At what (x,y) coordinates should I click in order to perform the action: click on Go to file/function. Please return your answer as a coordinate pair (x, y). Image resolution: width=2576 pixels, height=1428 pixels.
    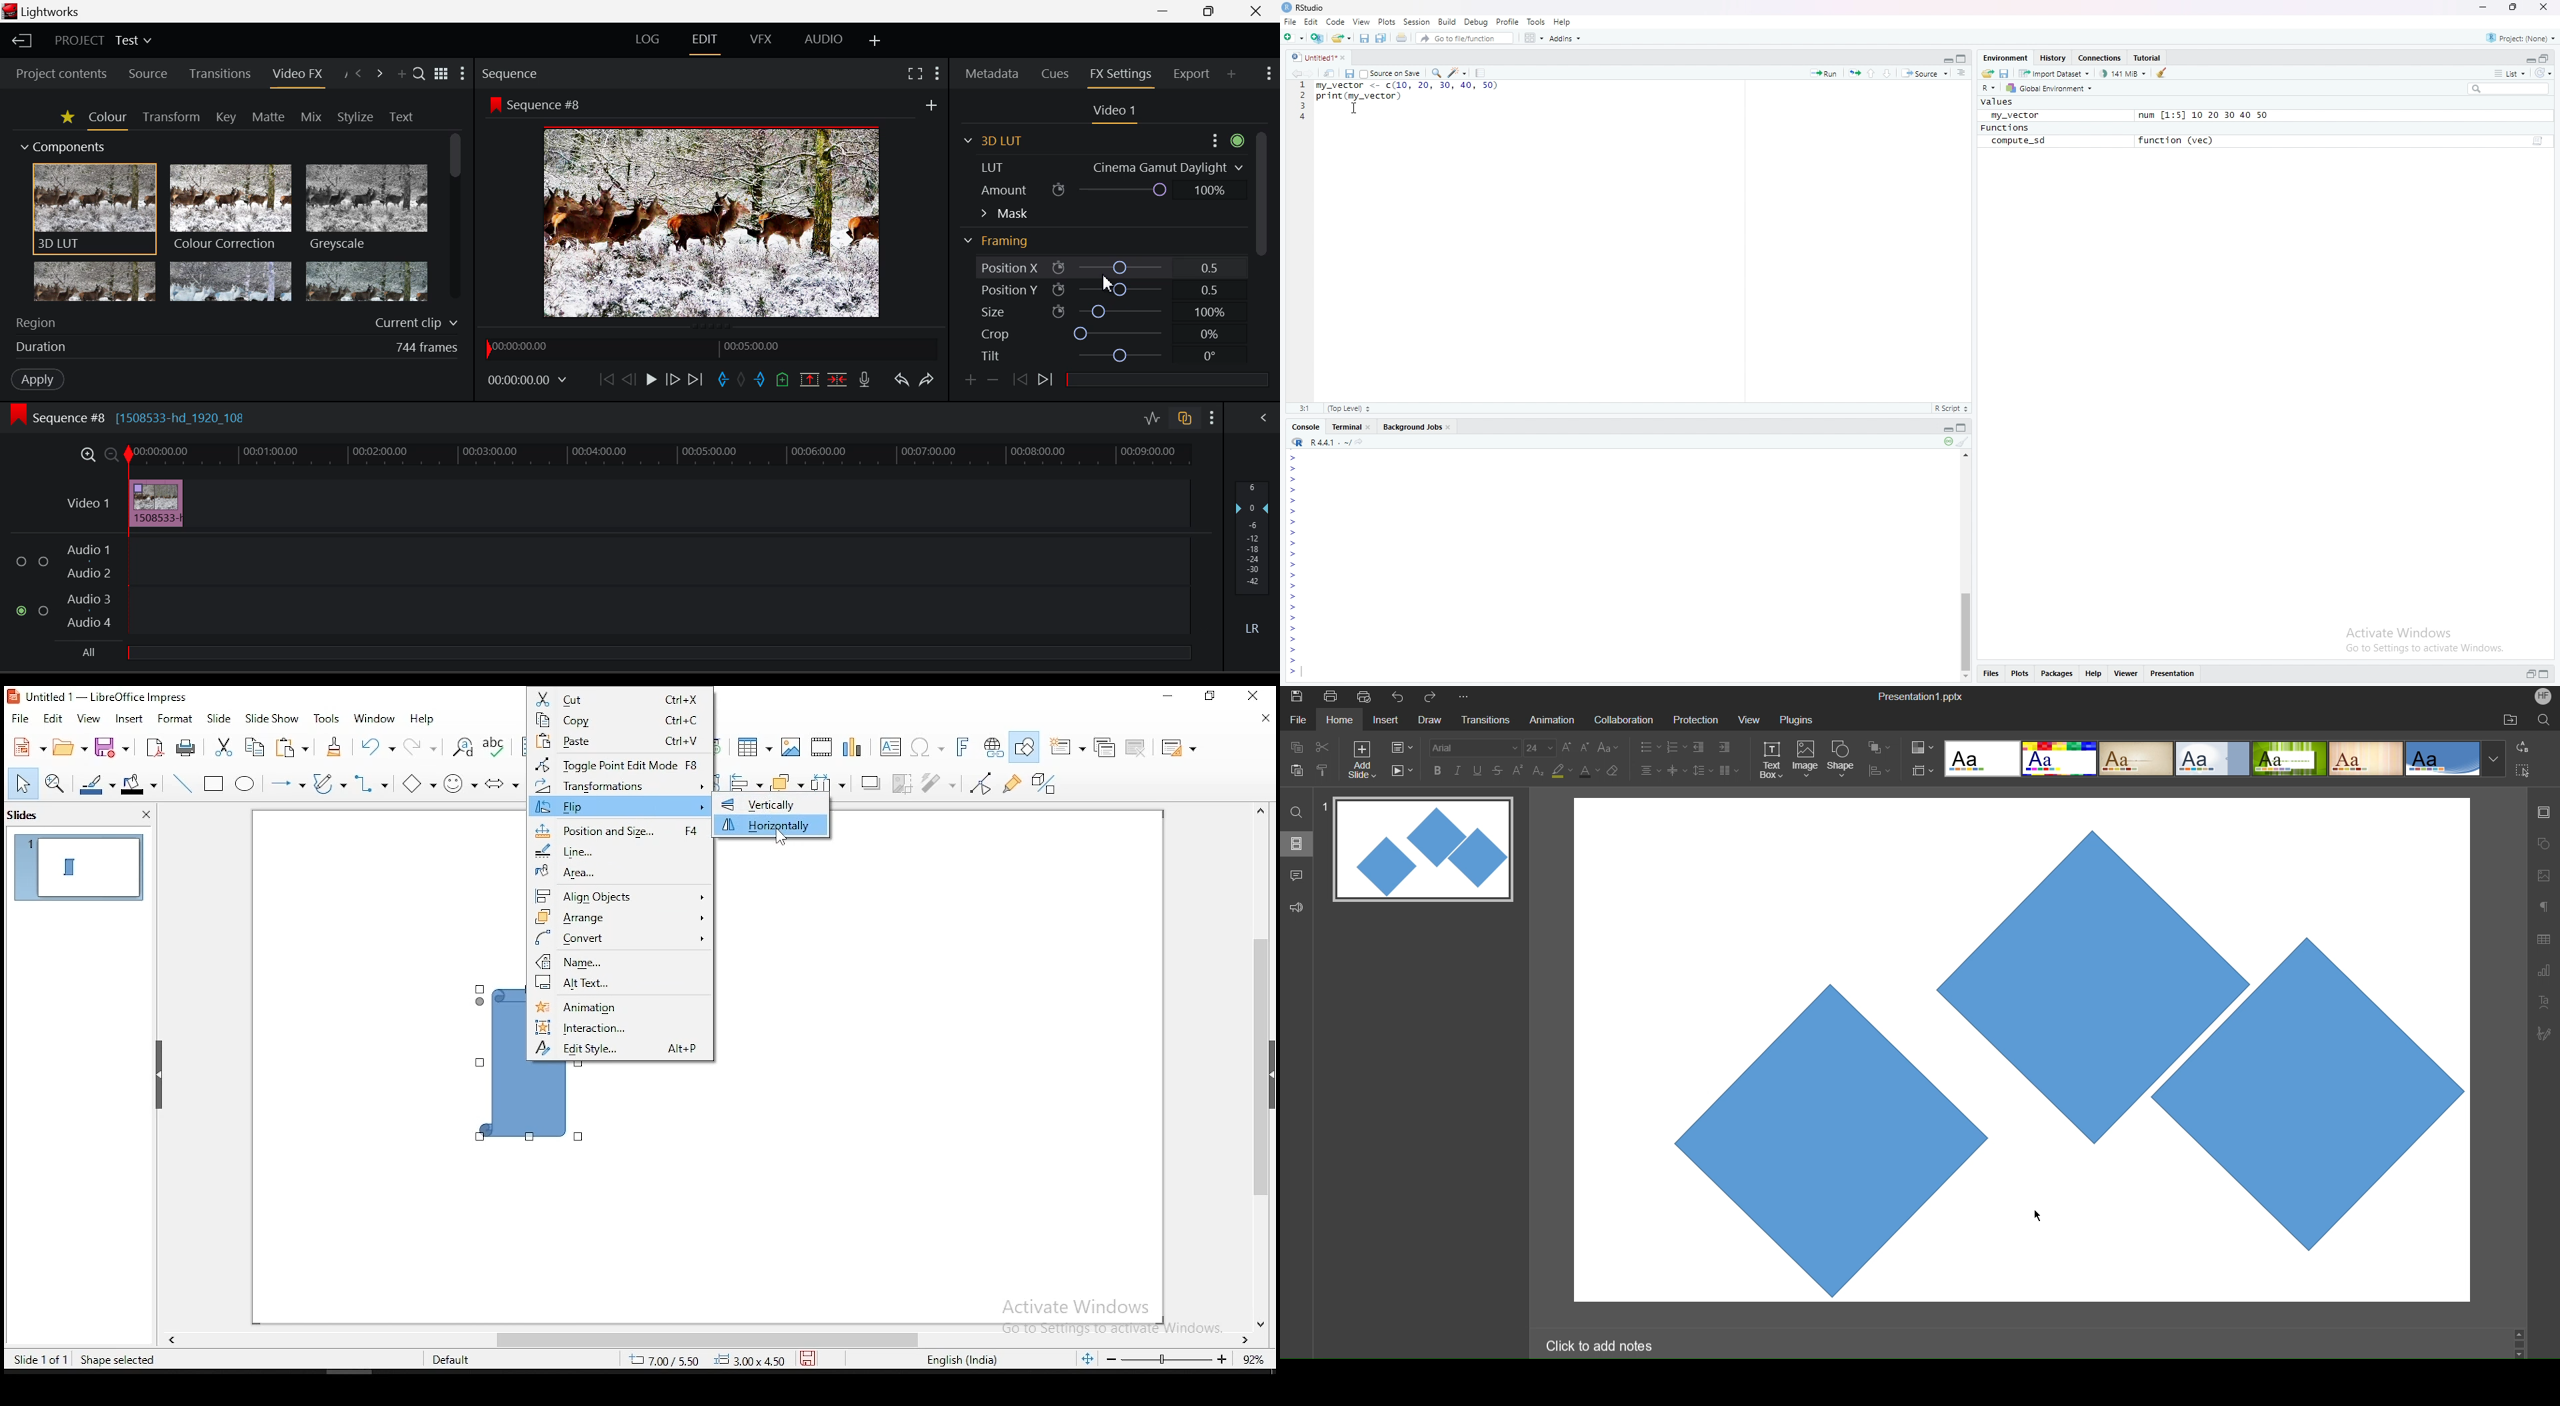
    Looking at the image, I should click on (1463, 37).